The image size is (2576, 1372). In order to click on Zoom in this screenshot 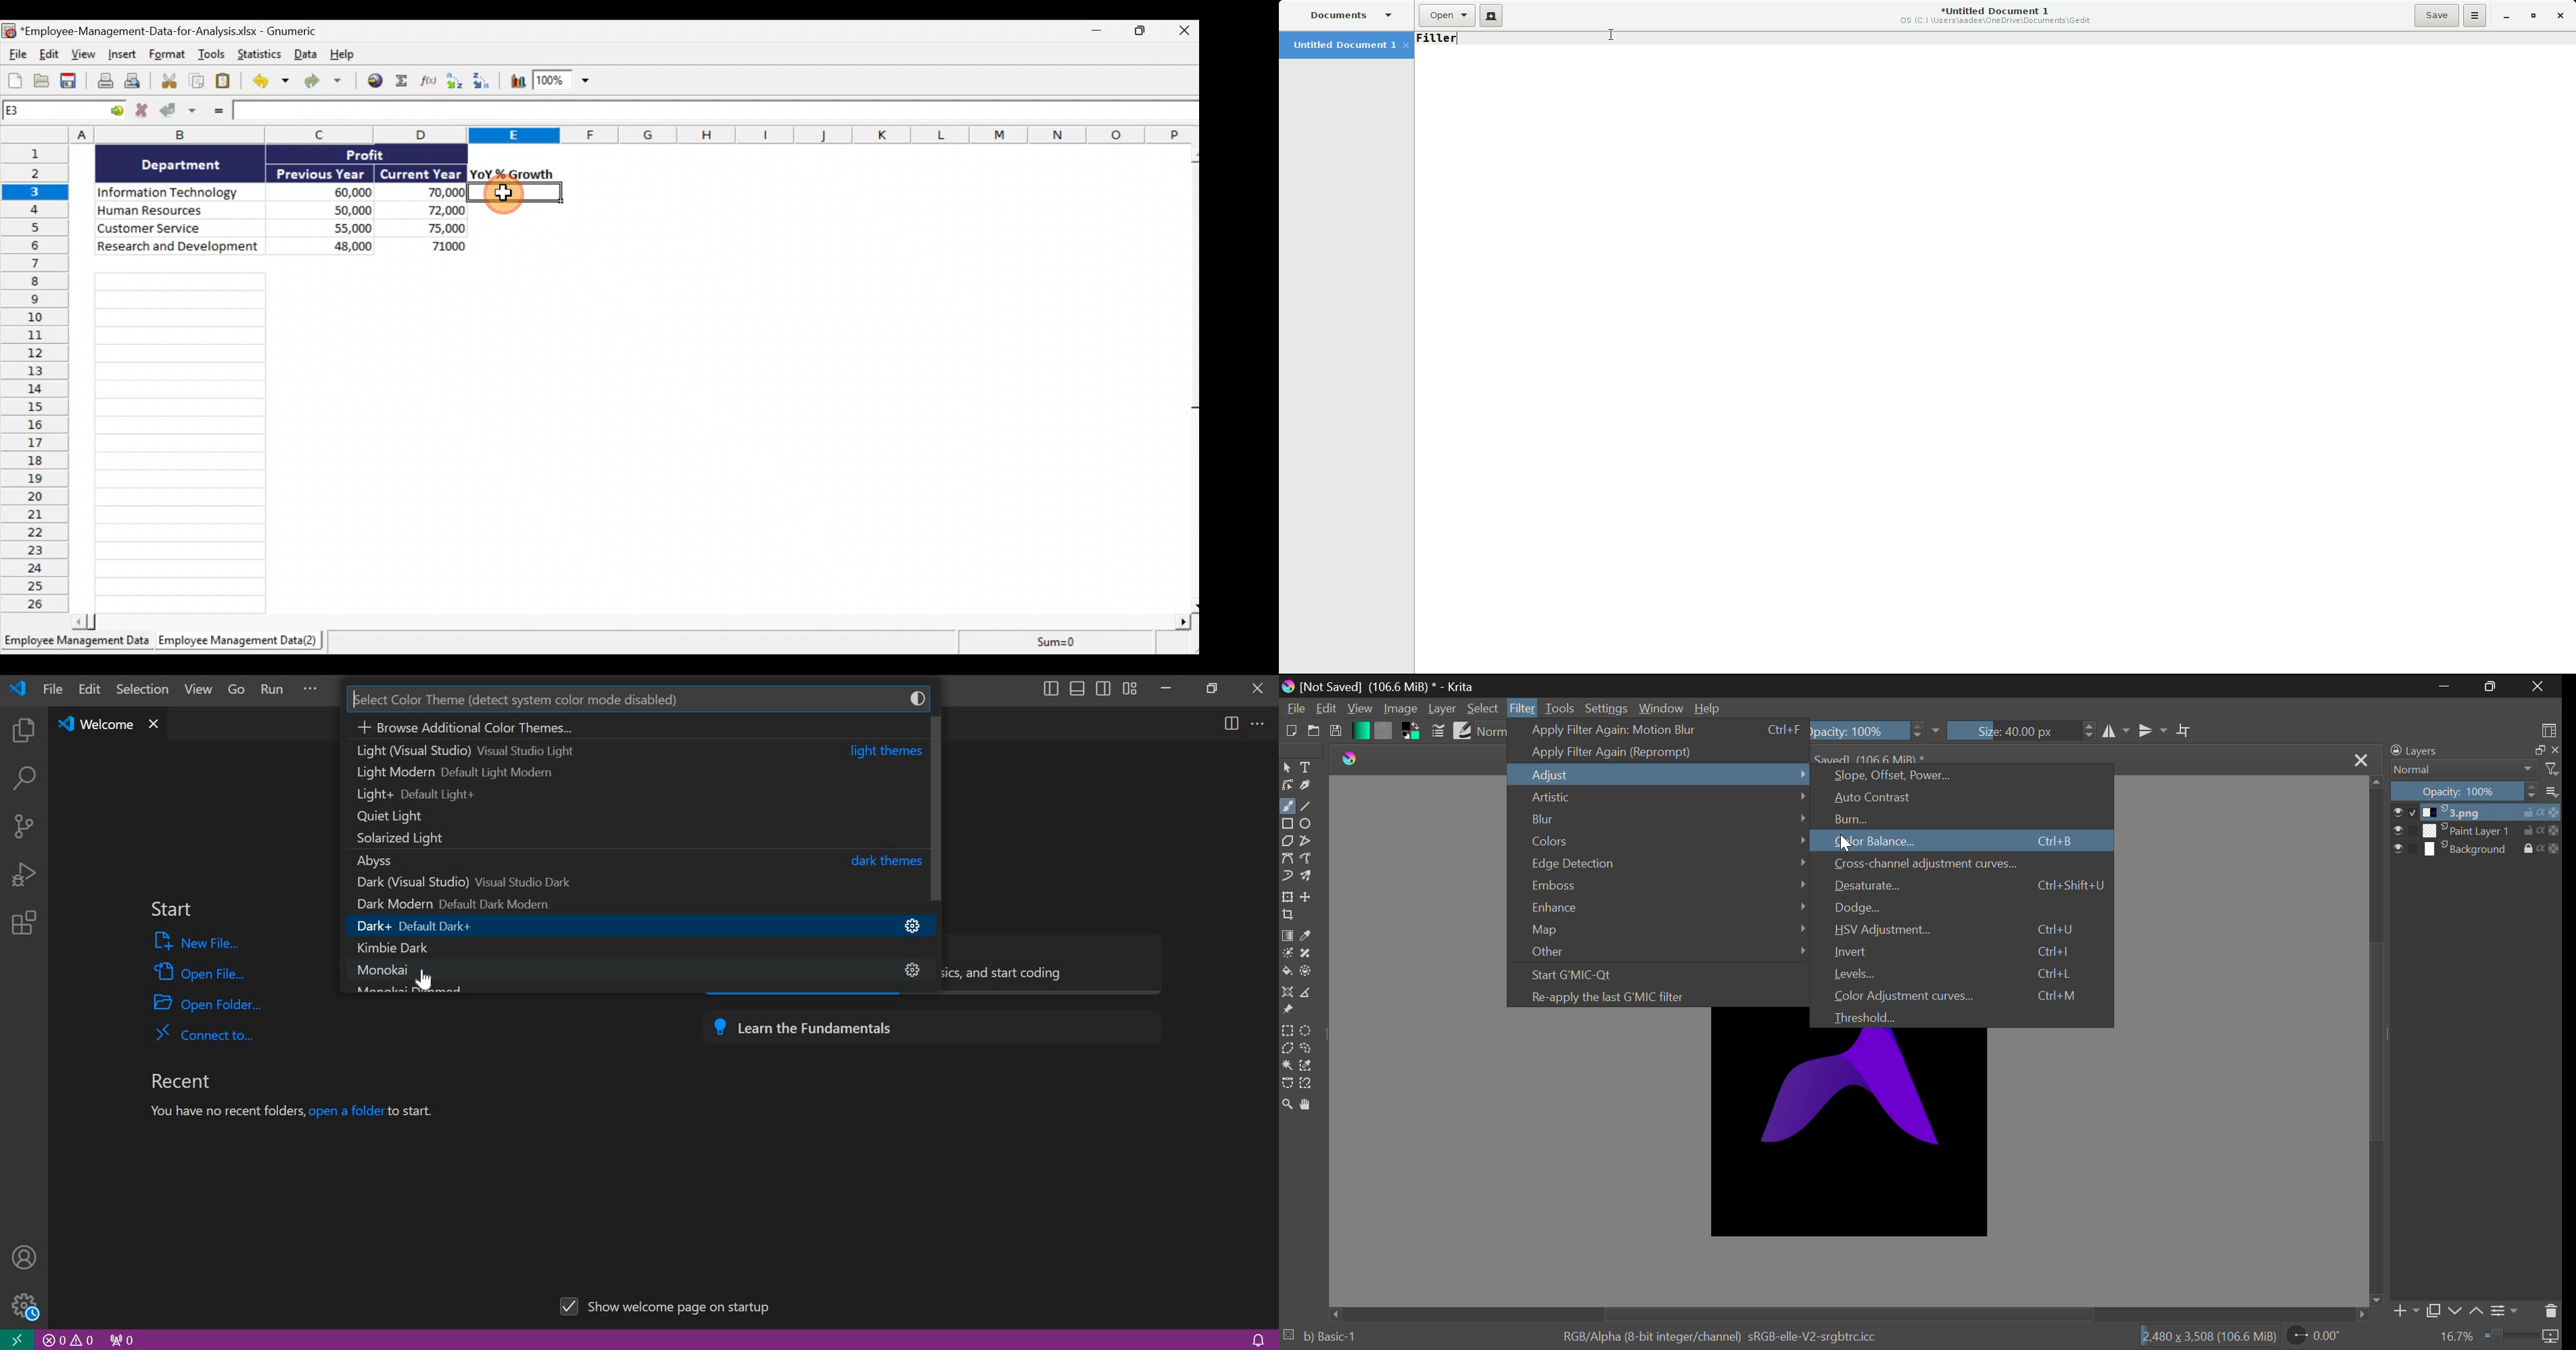, I will do `click(561, 82)`.